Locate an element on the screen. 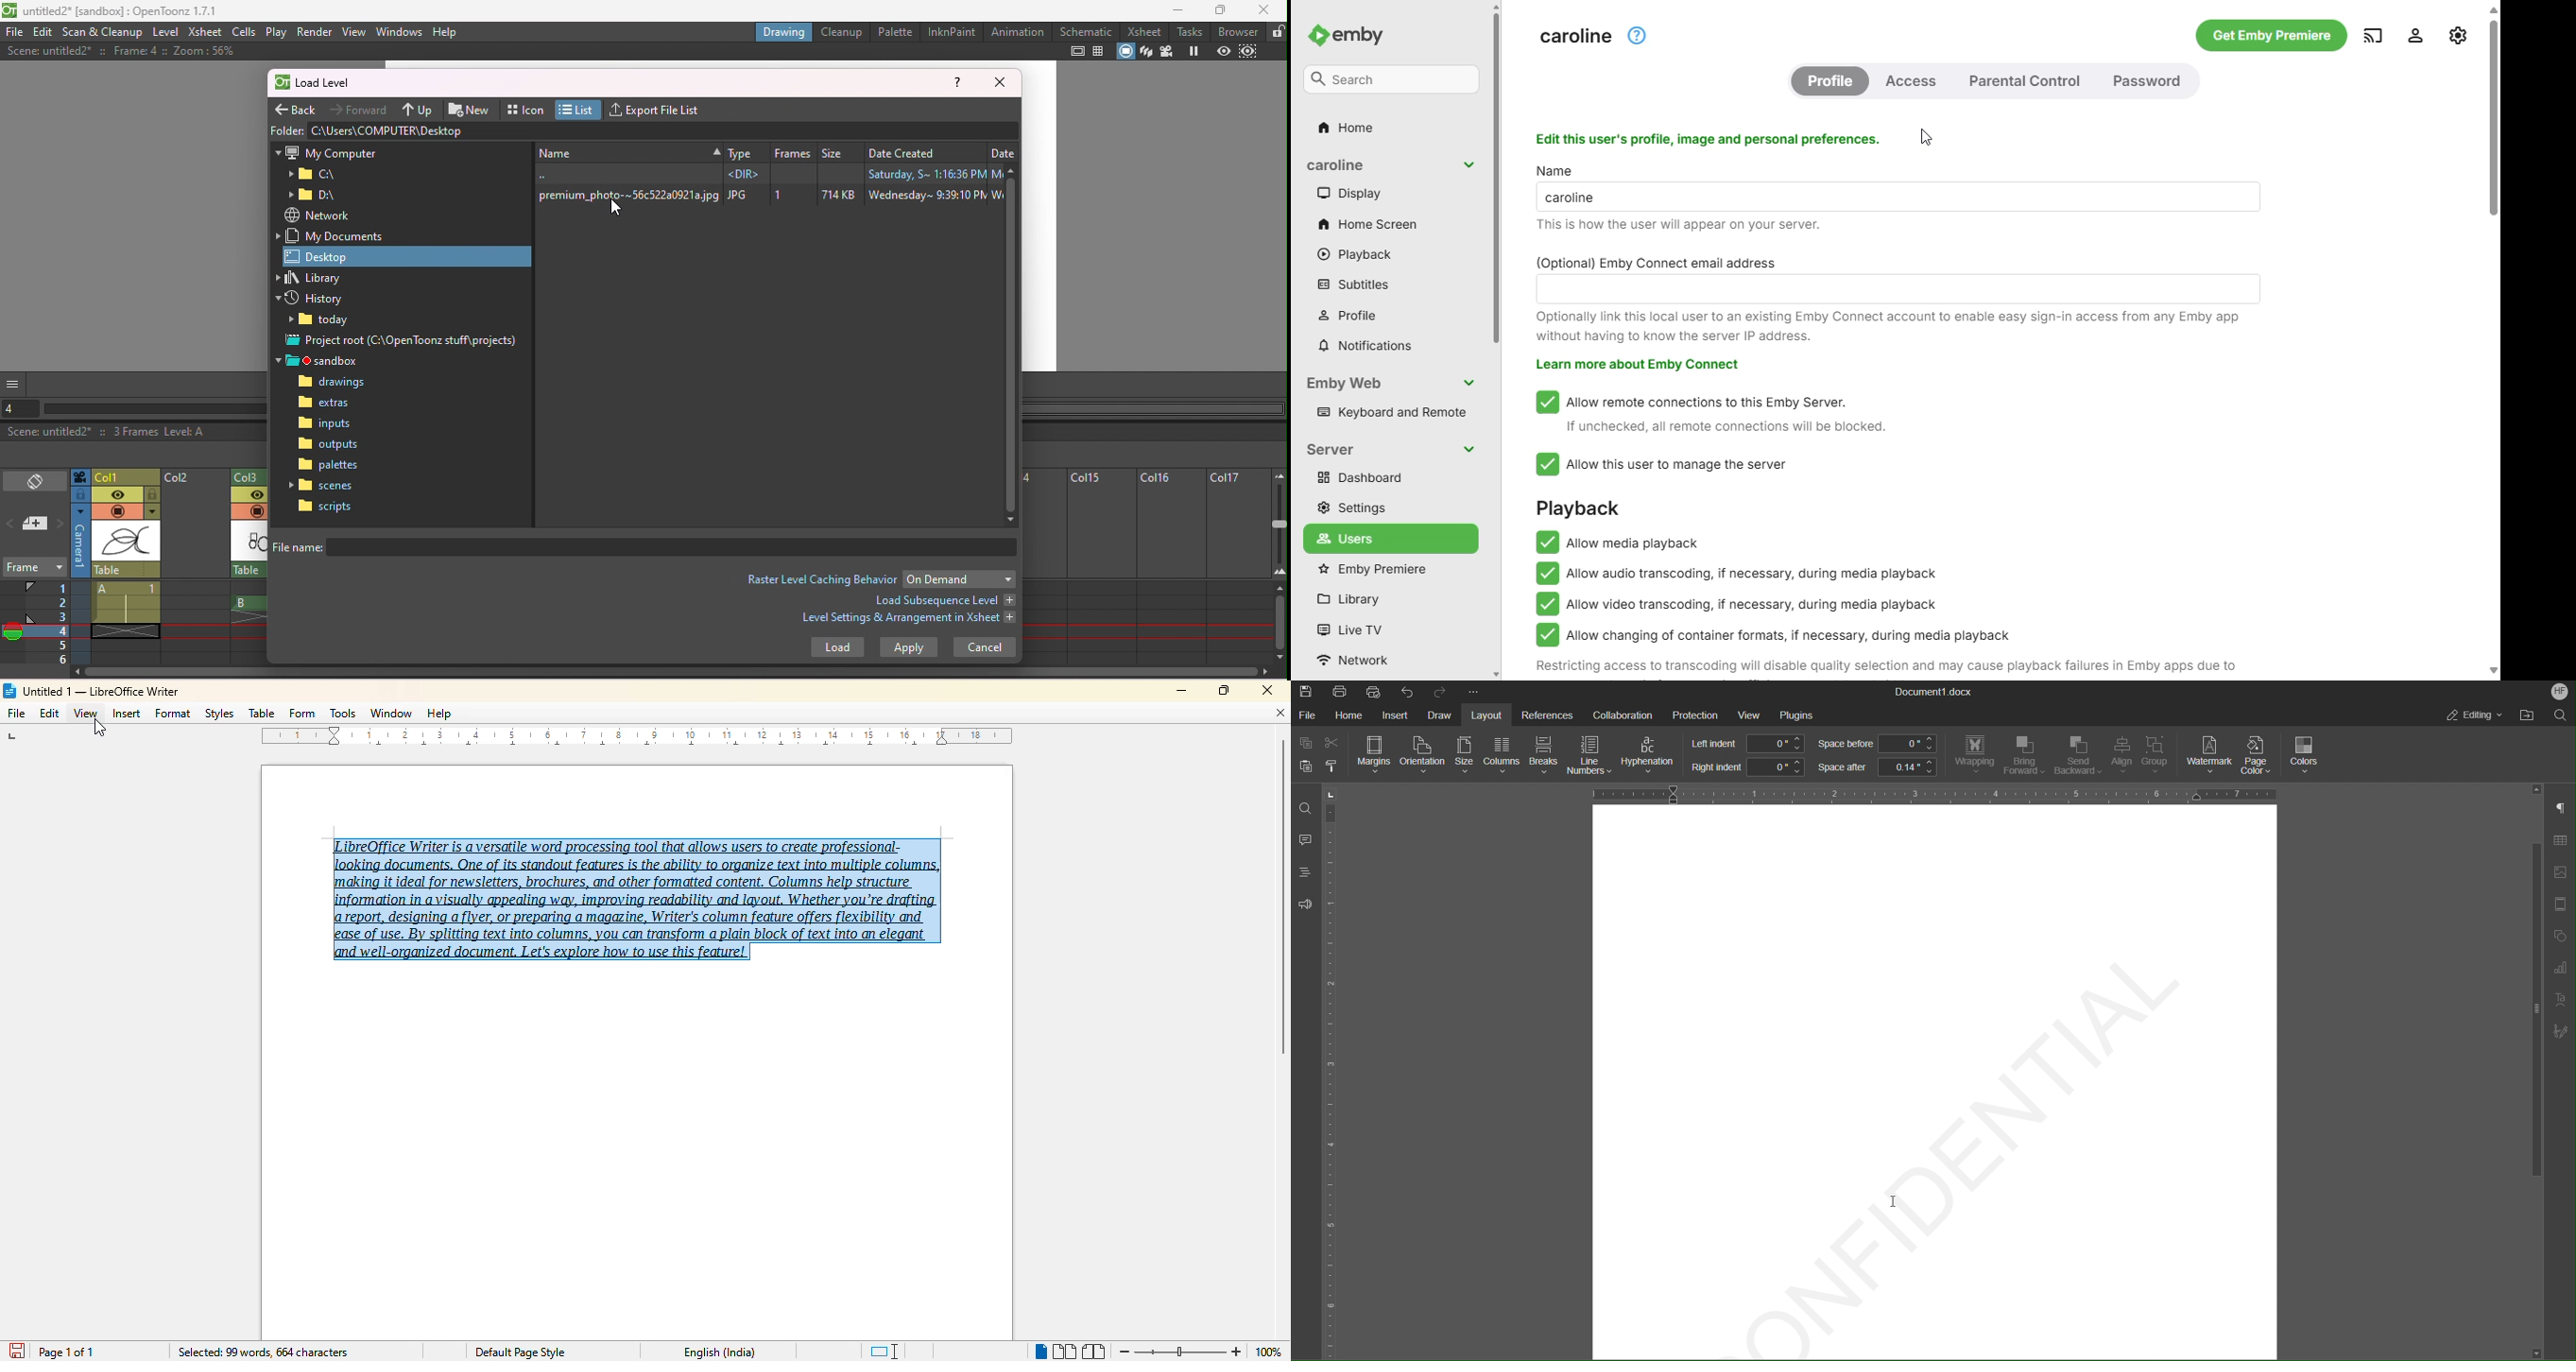  cursor is located at coordinates (100, 729).